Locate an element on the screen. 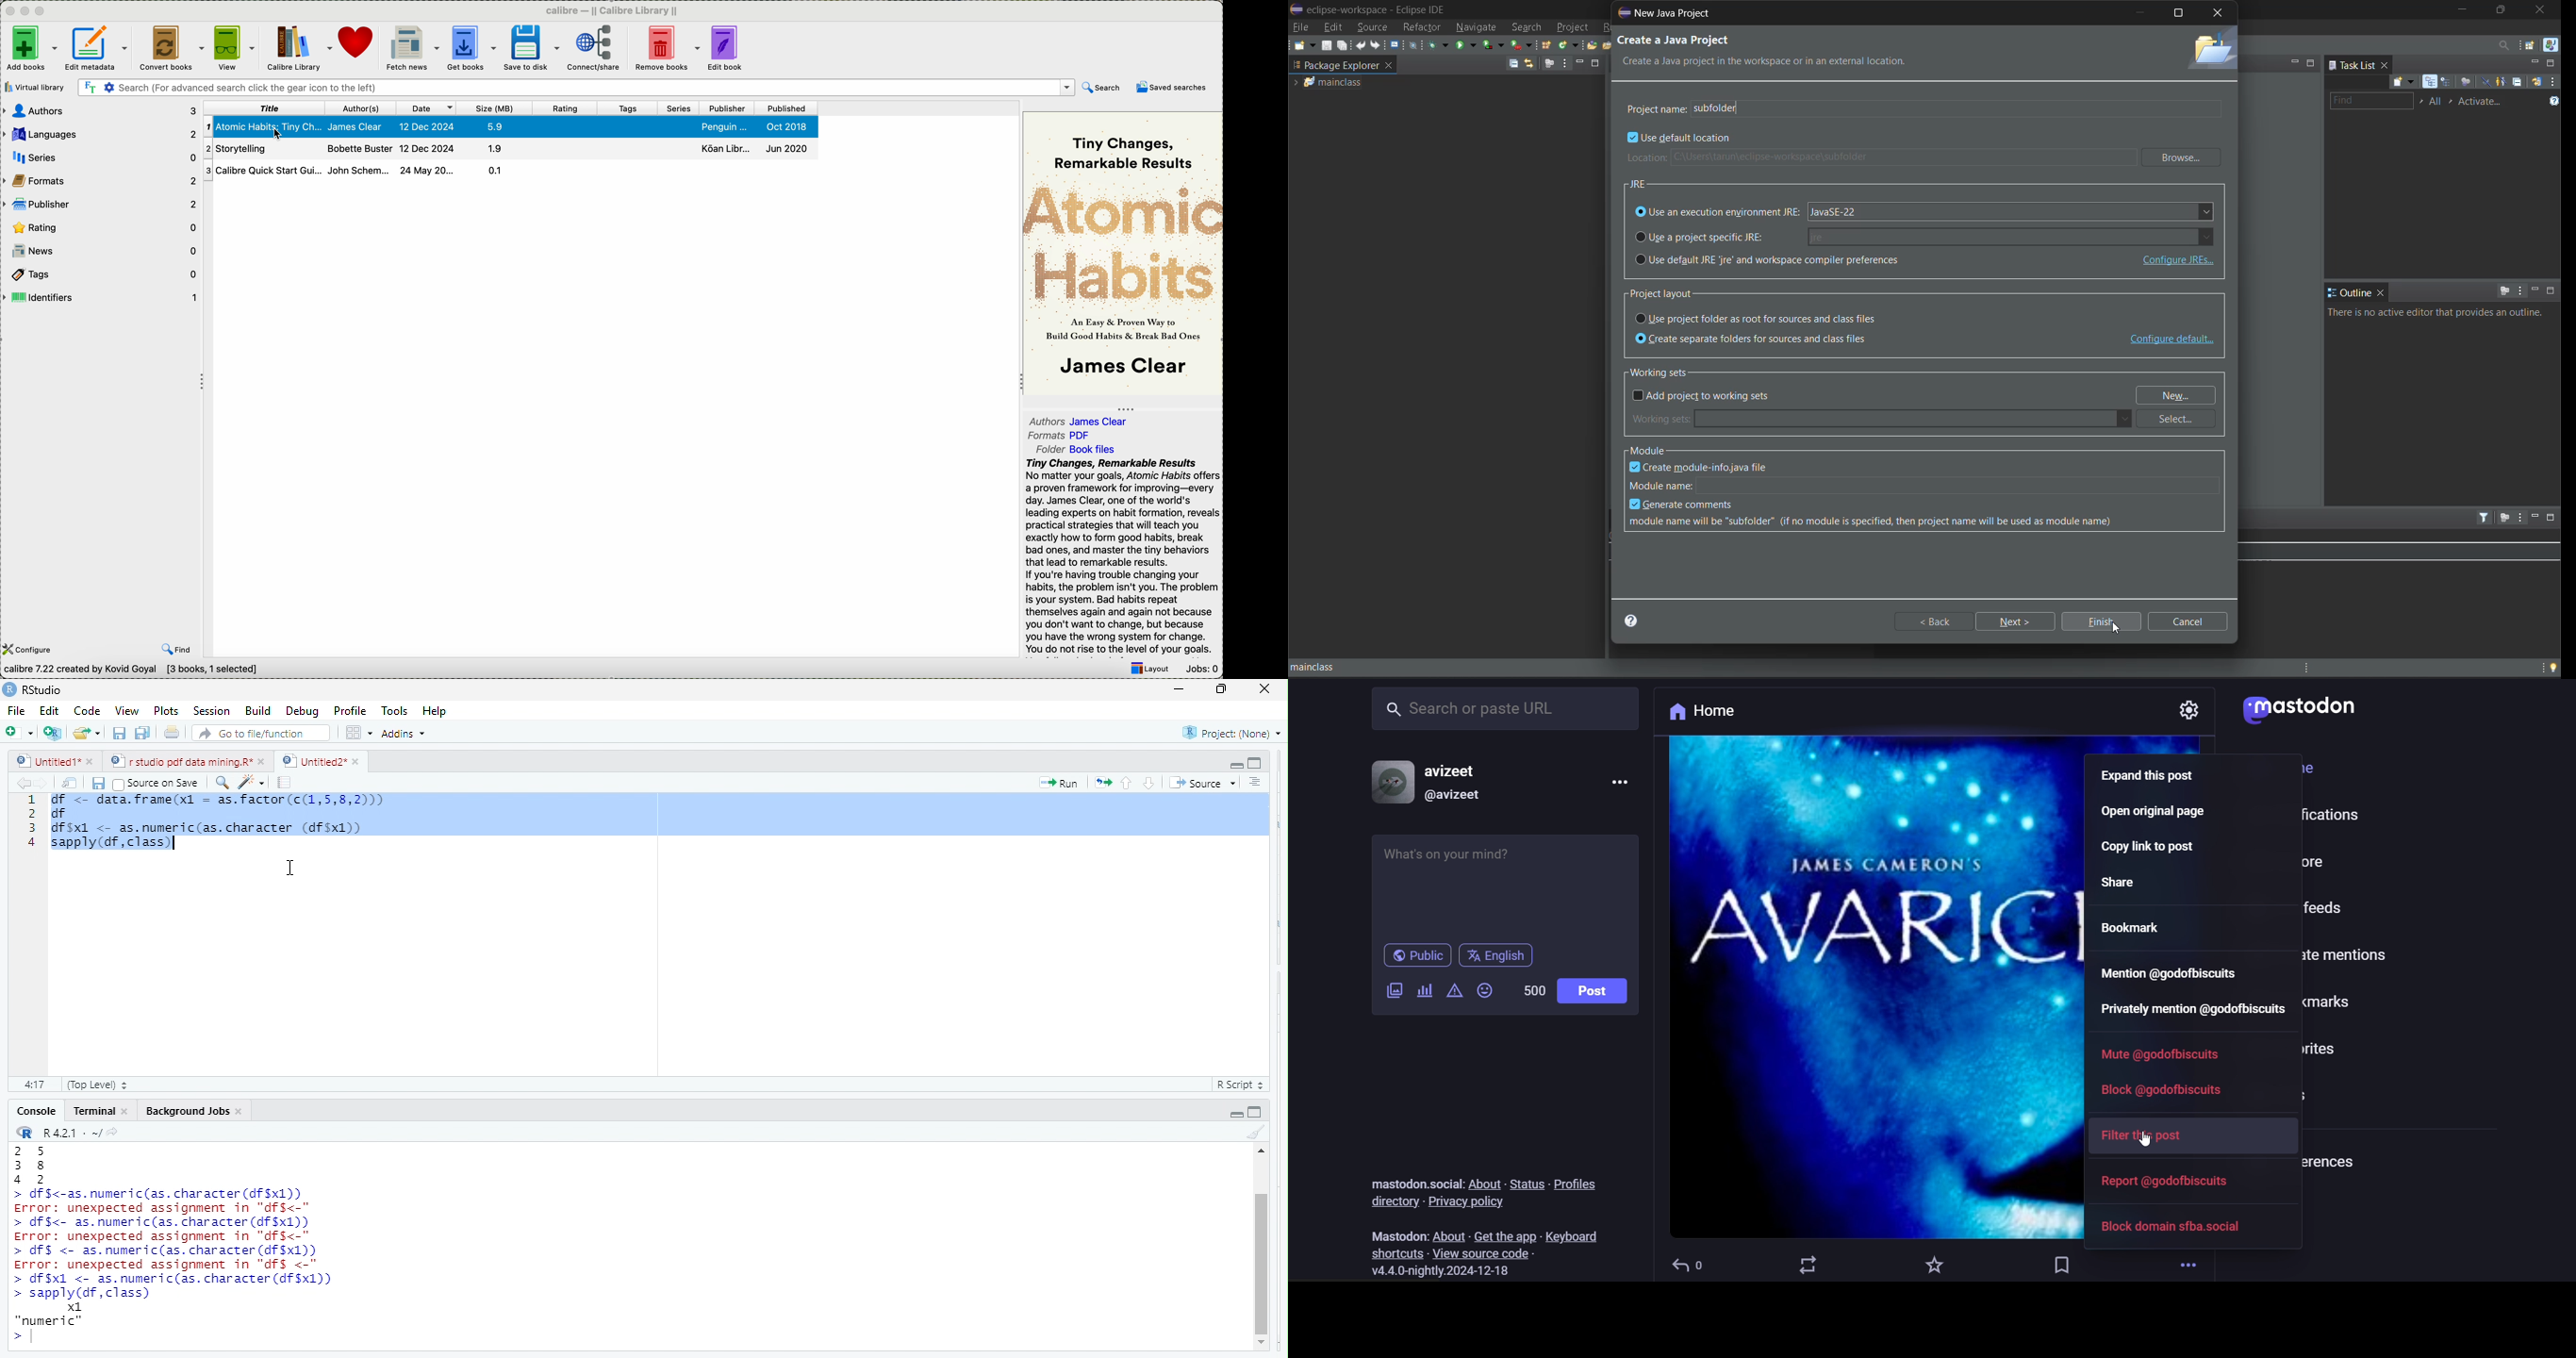 The height and width of the screenshot is (1372, 2576). hide r script is located at coordinates (1237, 1115).